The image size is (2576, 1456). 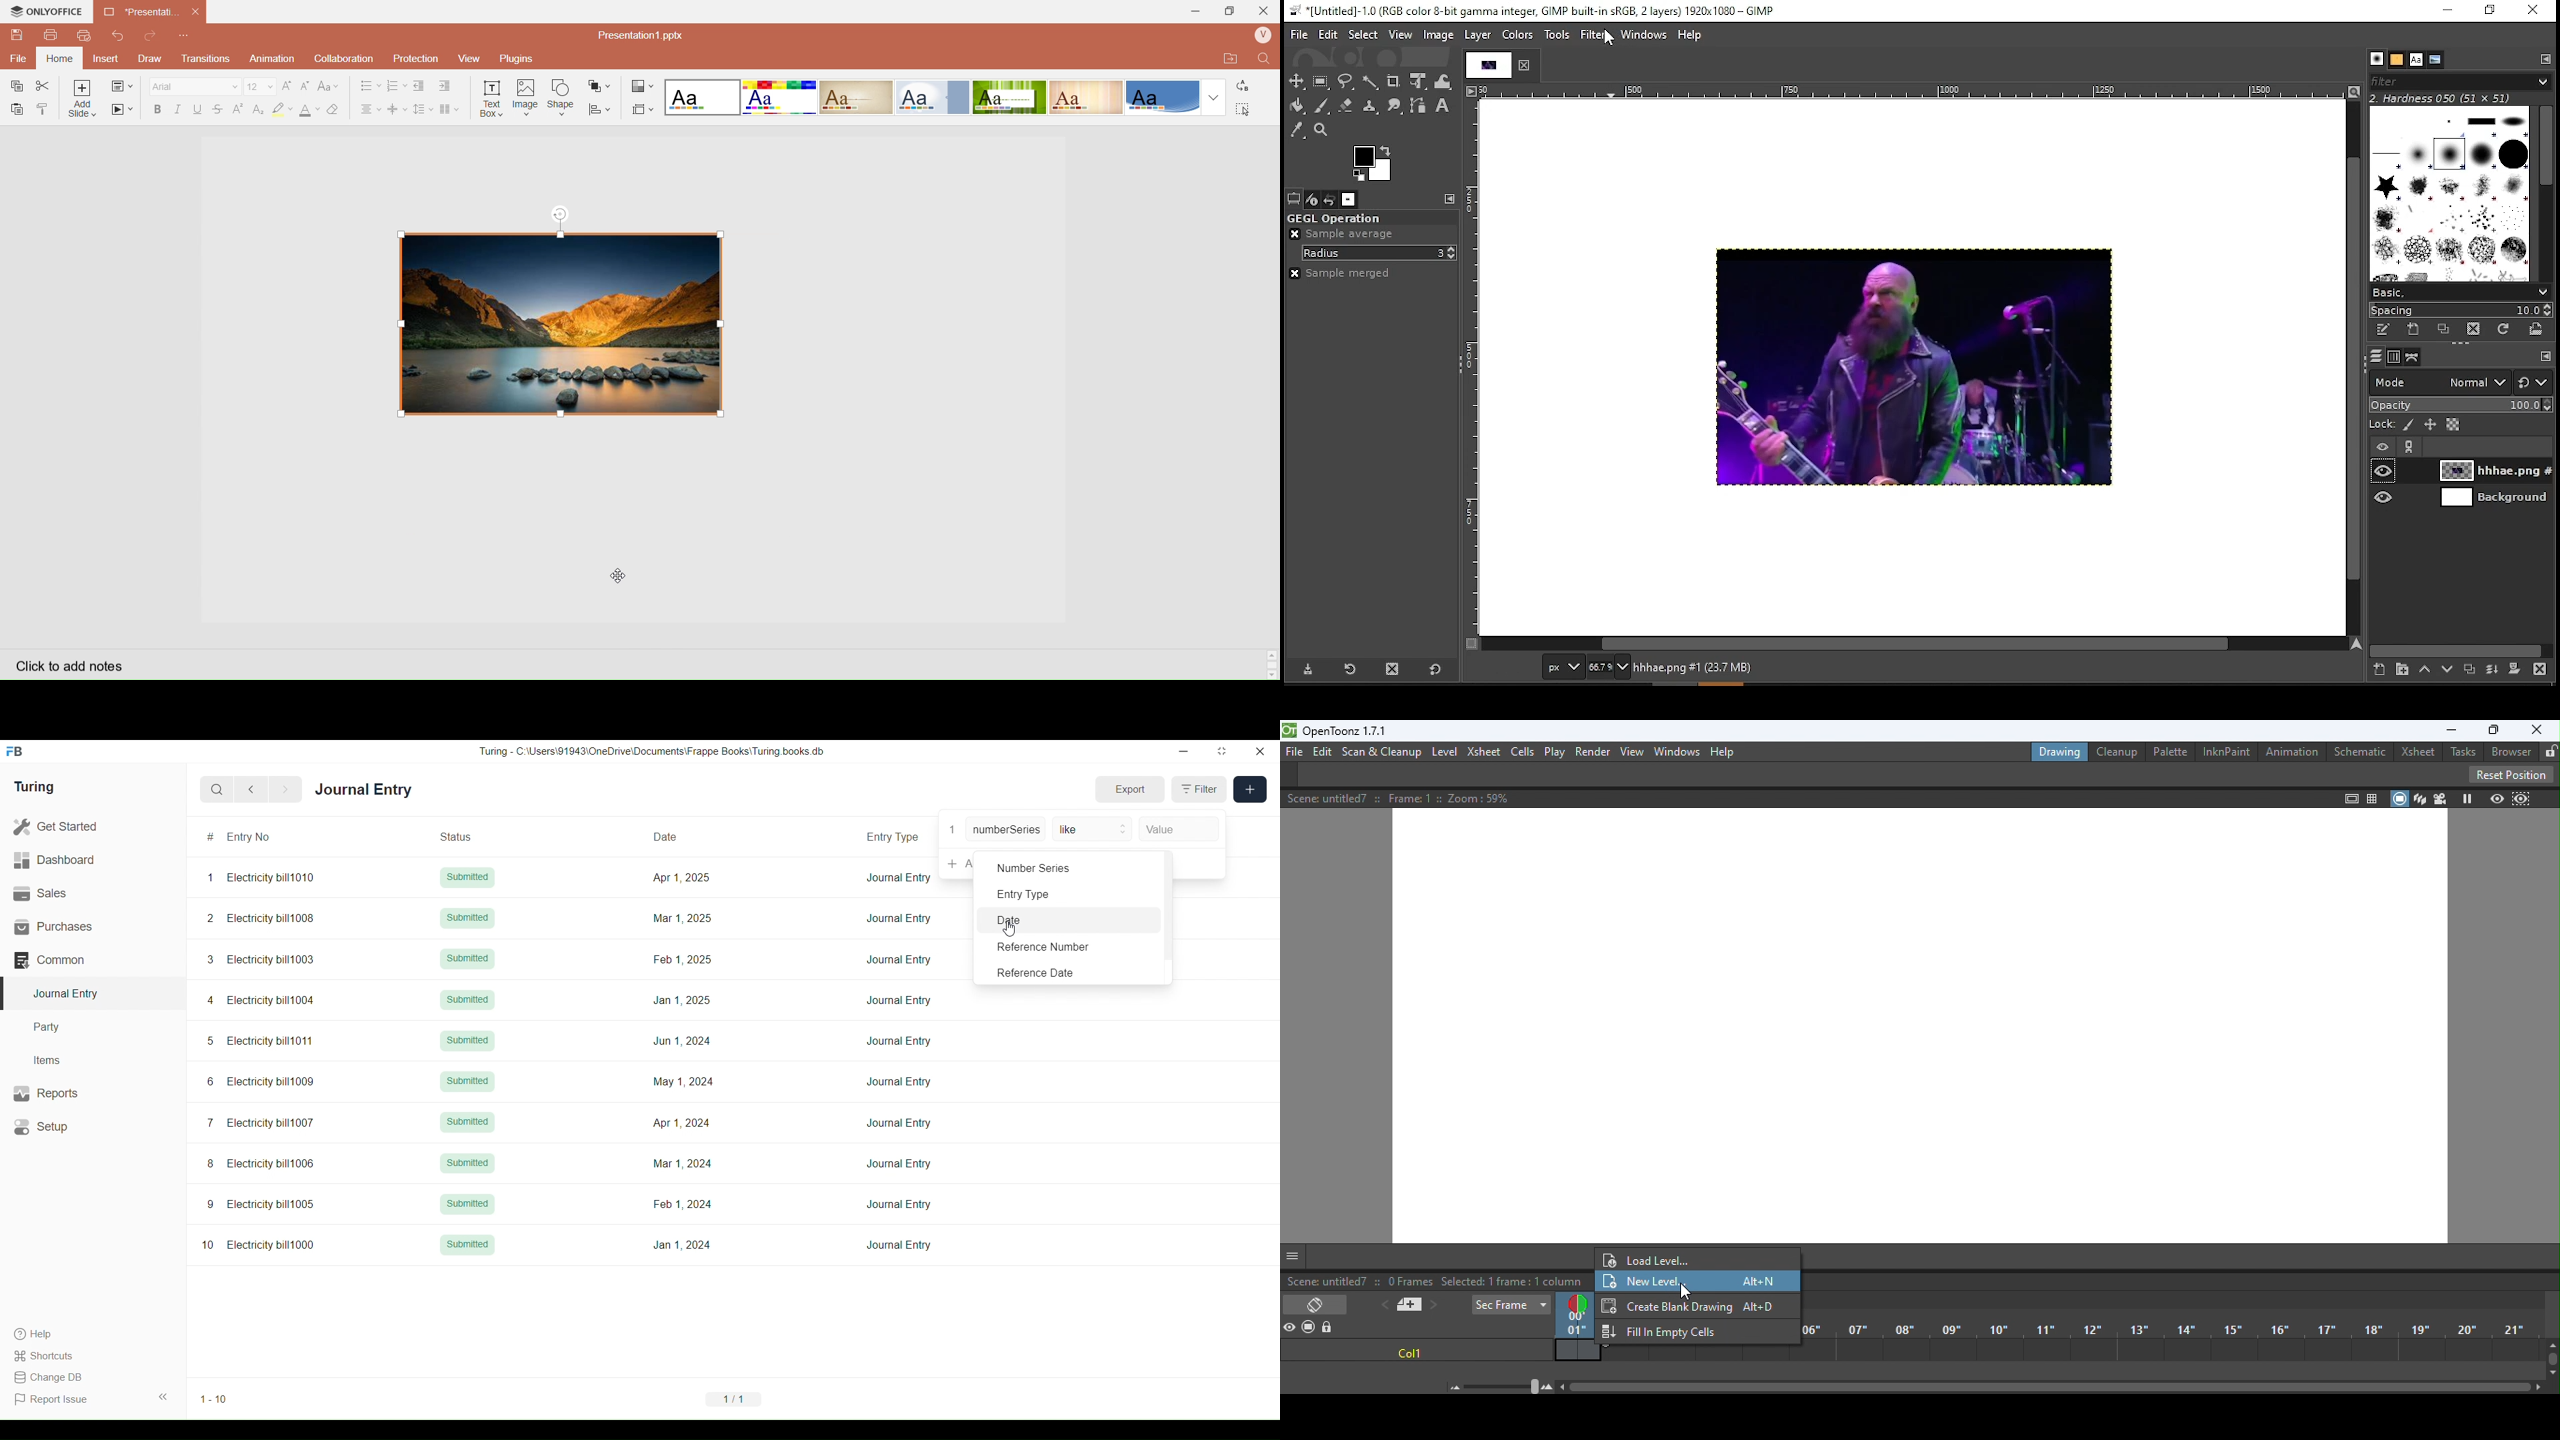 I want to click on image, so click(x=1439, y=34).